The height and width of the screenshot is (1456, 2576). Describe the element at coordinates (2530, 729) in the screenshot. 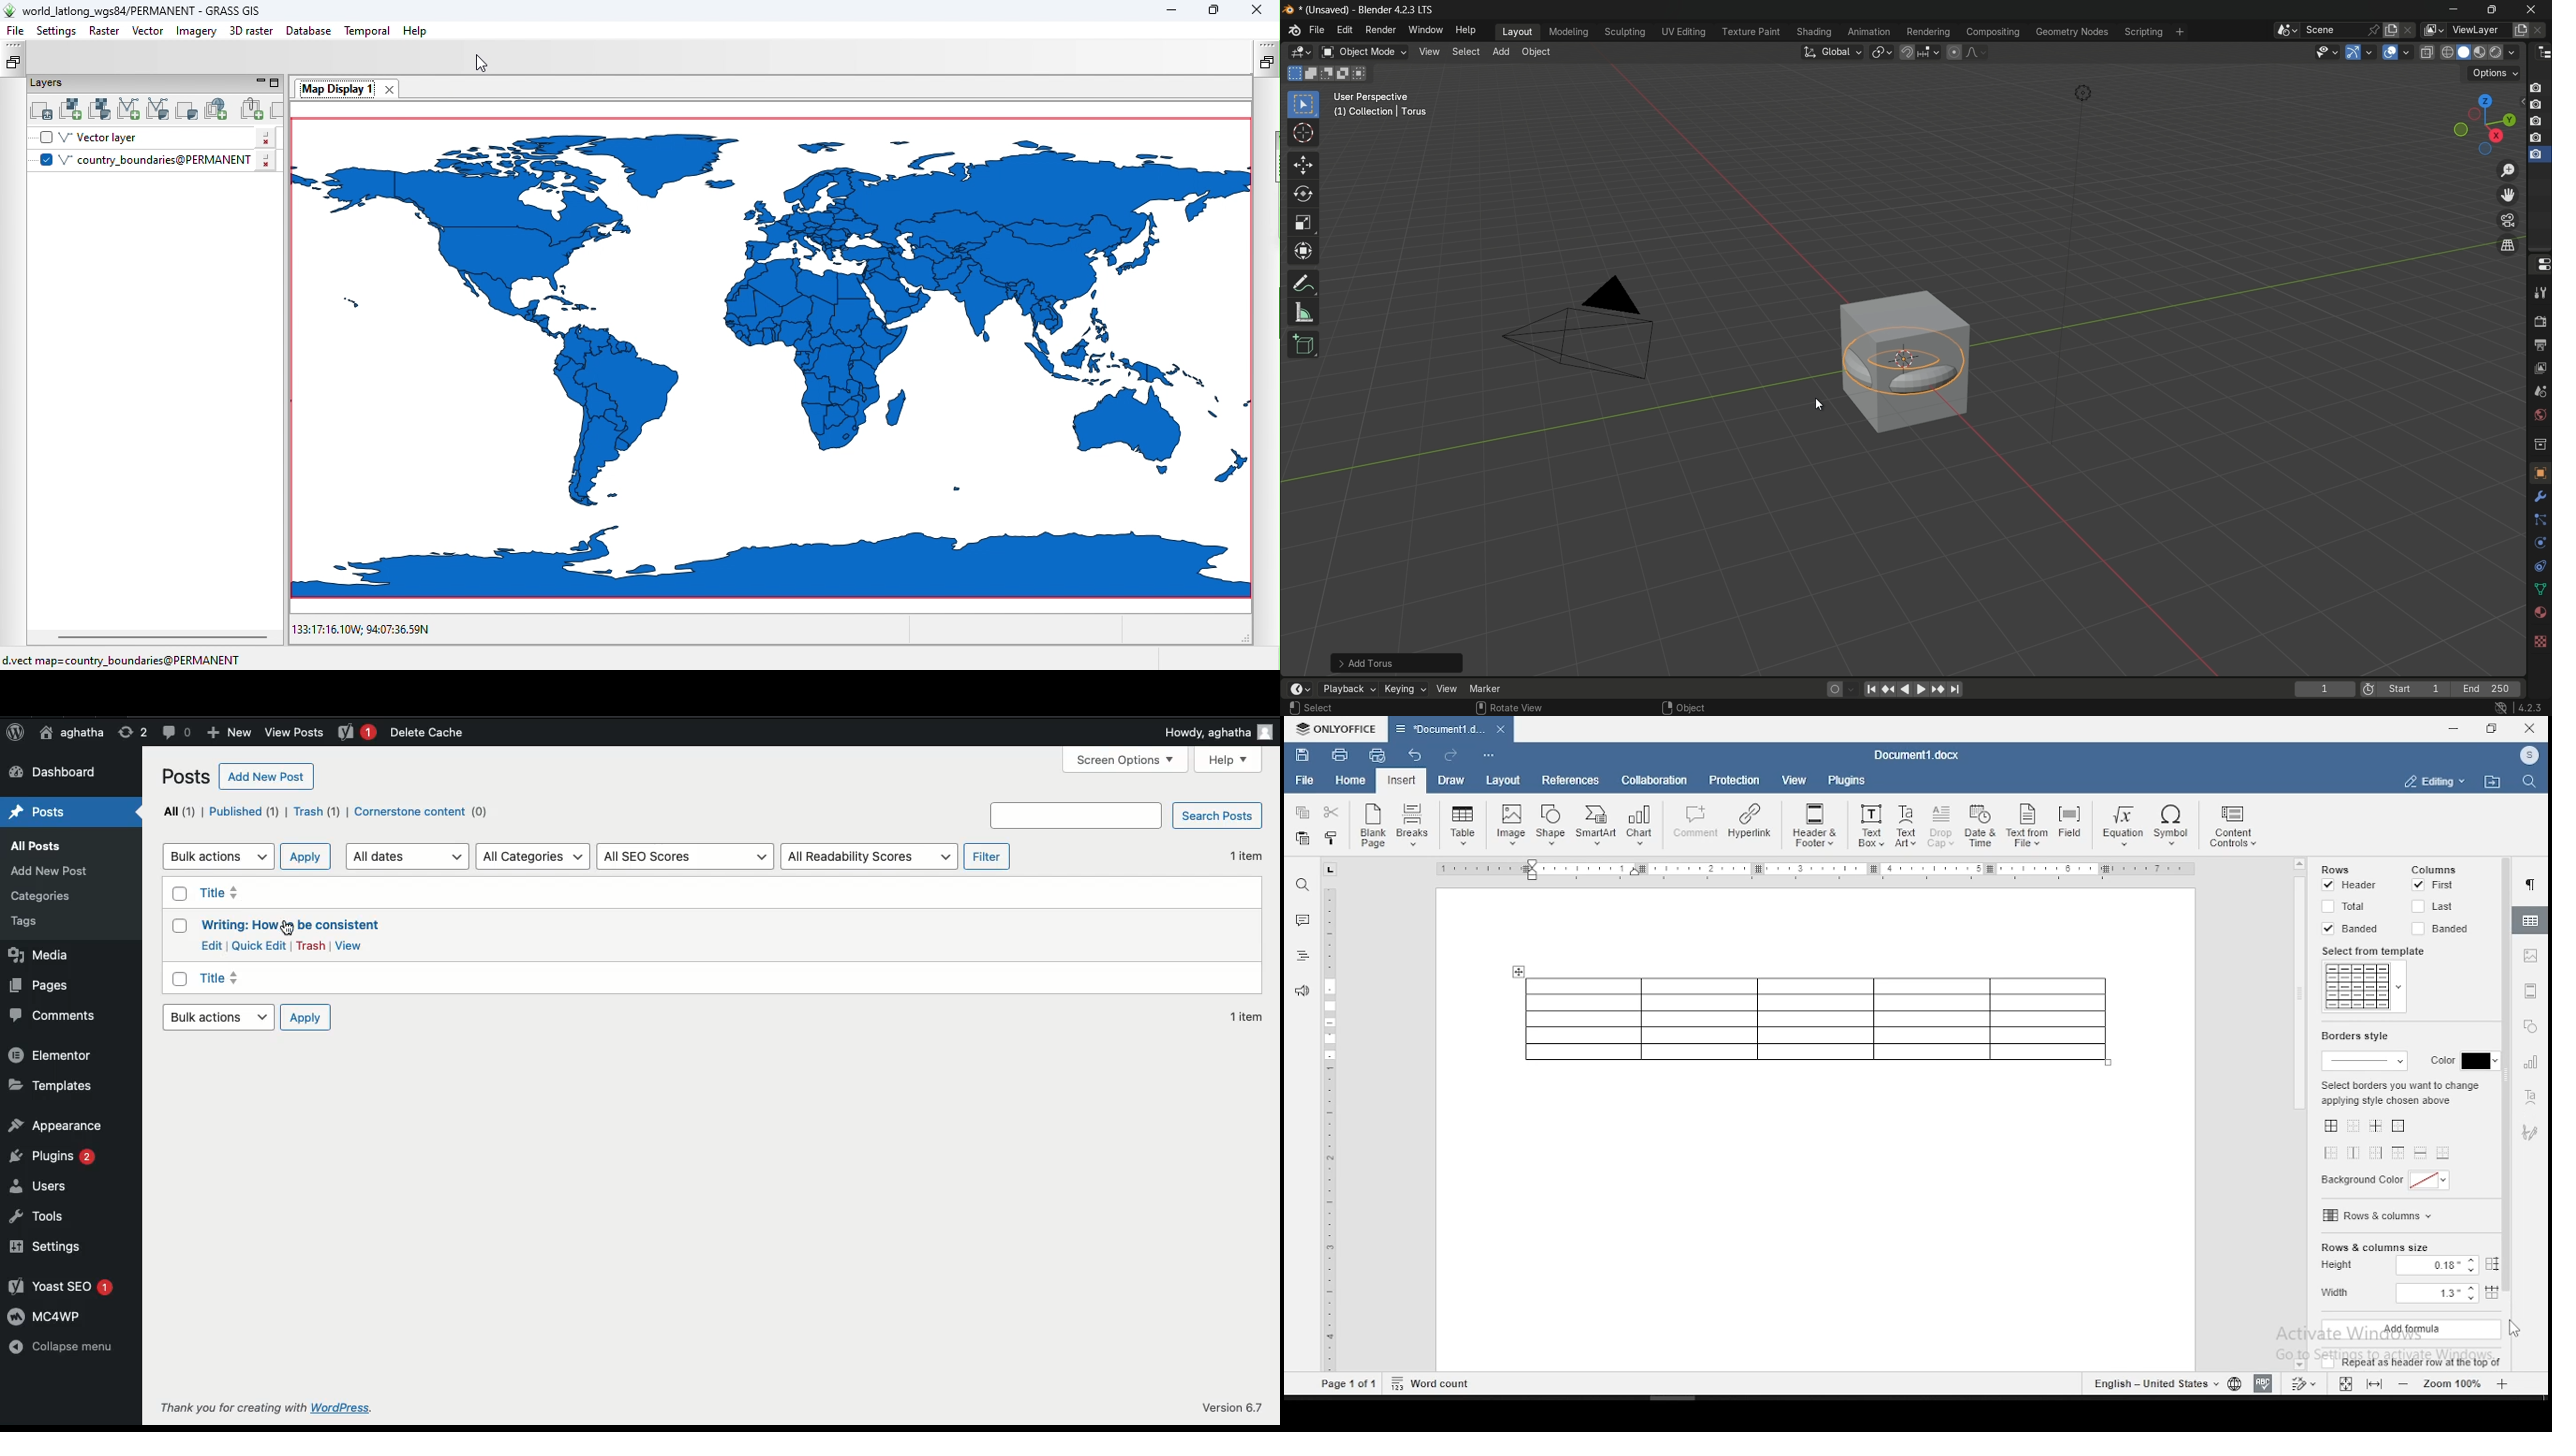

I see `close window` at that location.